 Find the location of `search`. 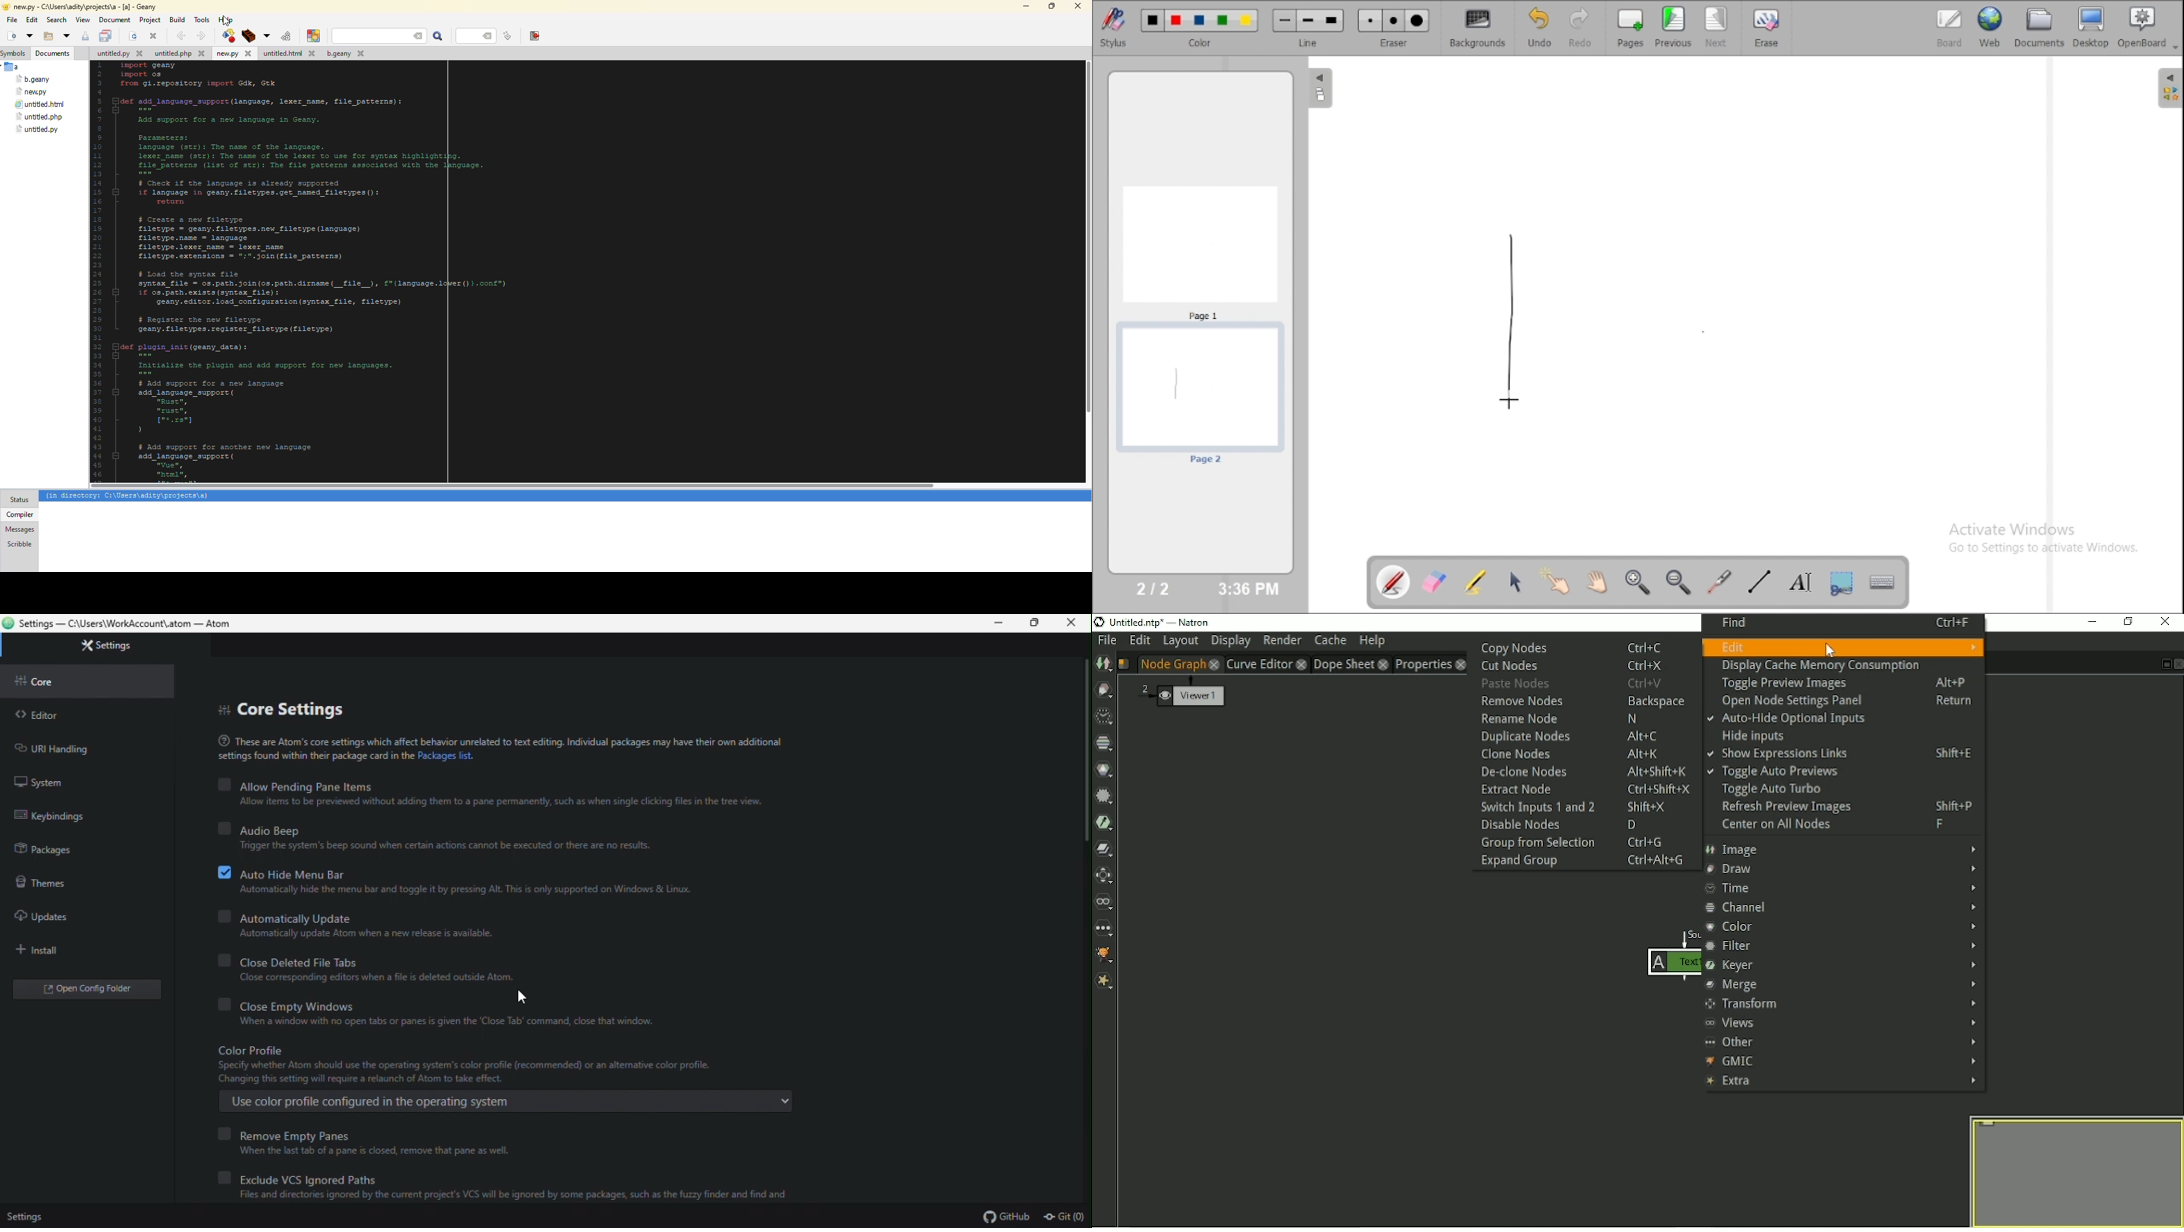

search is located at coordinates (379, 36).